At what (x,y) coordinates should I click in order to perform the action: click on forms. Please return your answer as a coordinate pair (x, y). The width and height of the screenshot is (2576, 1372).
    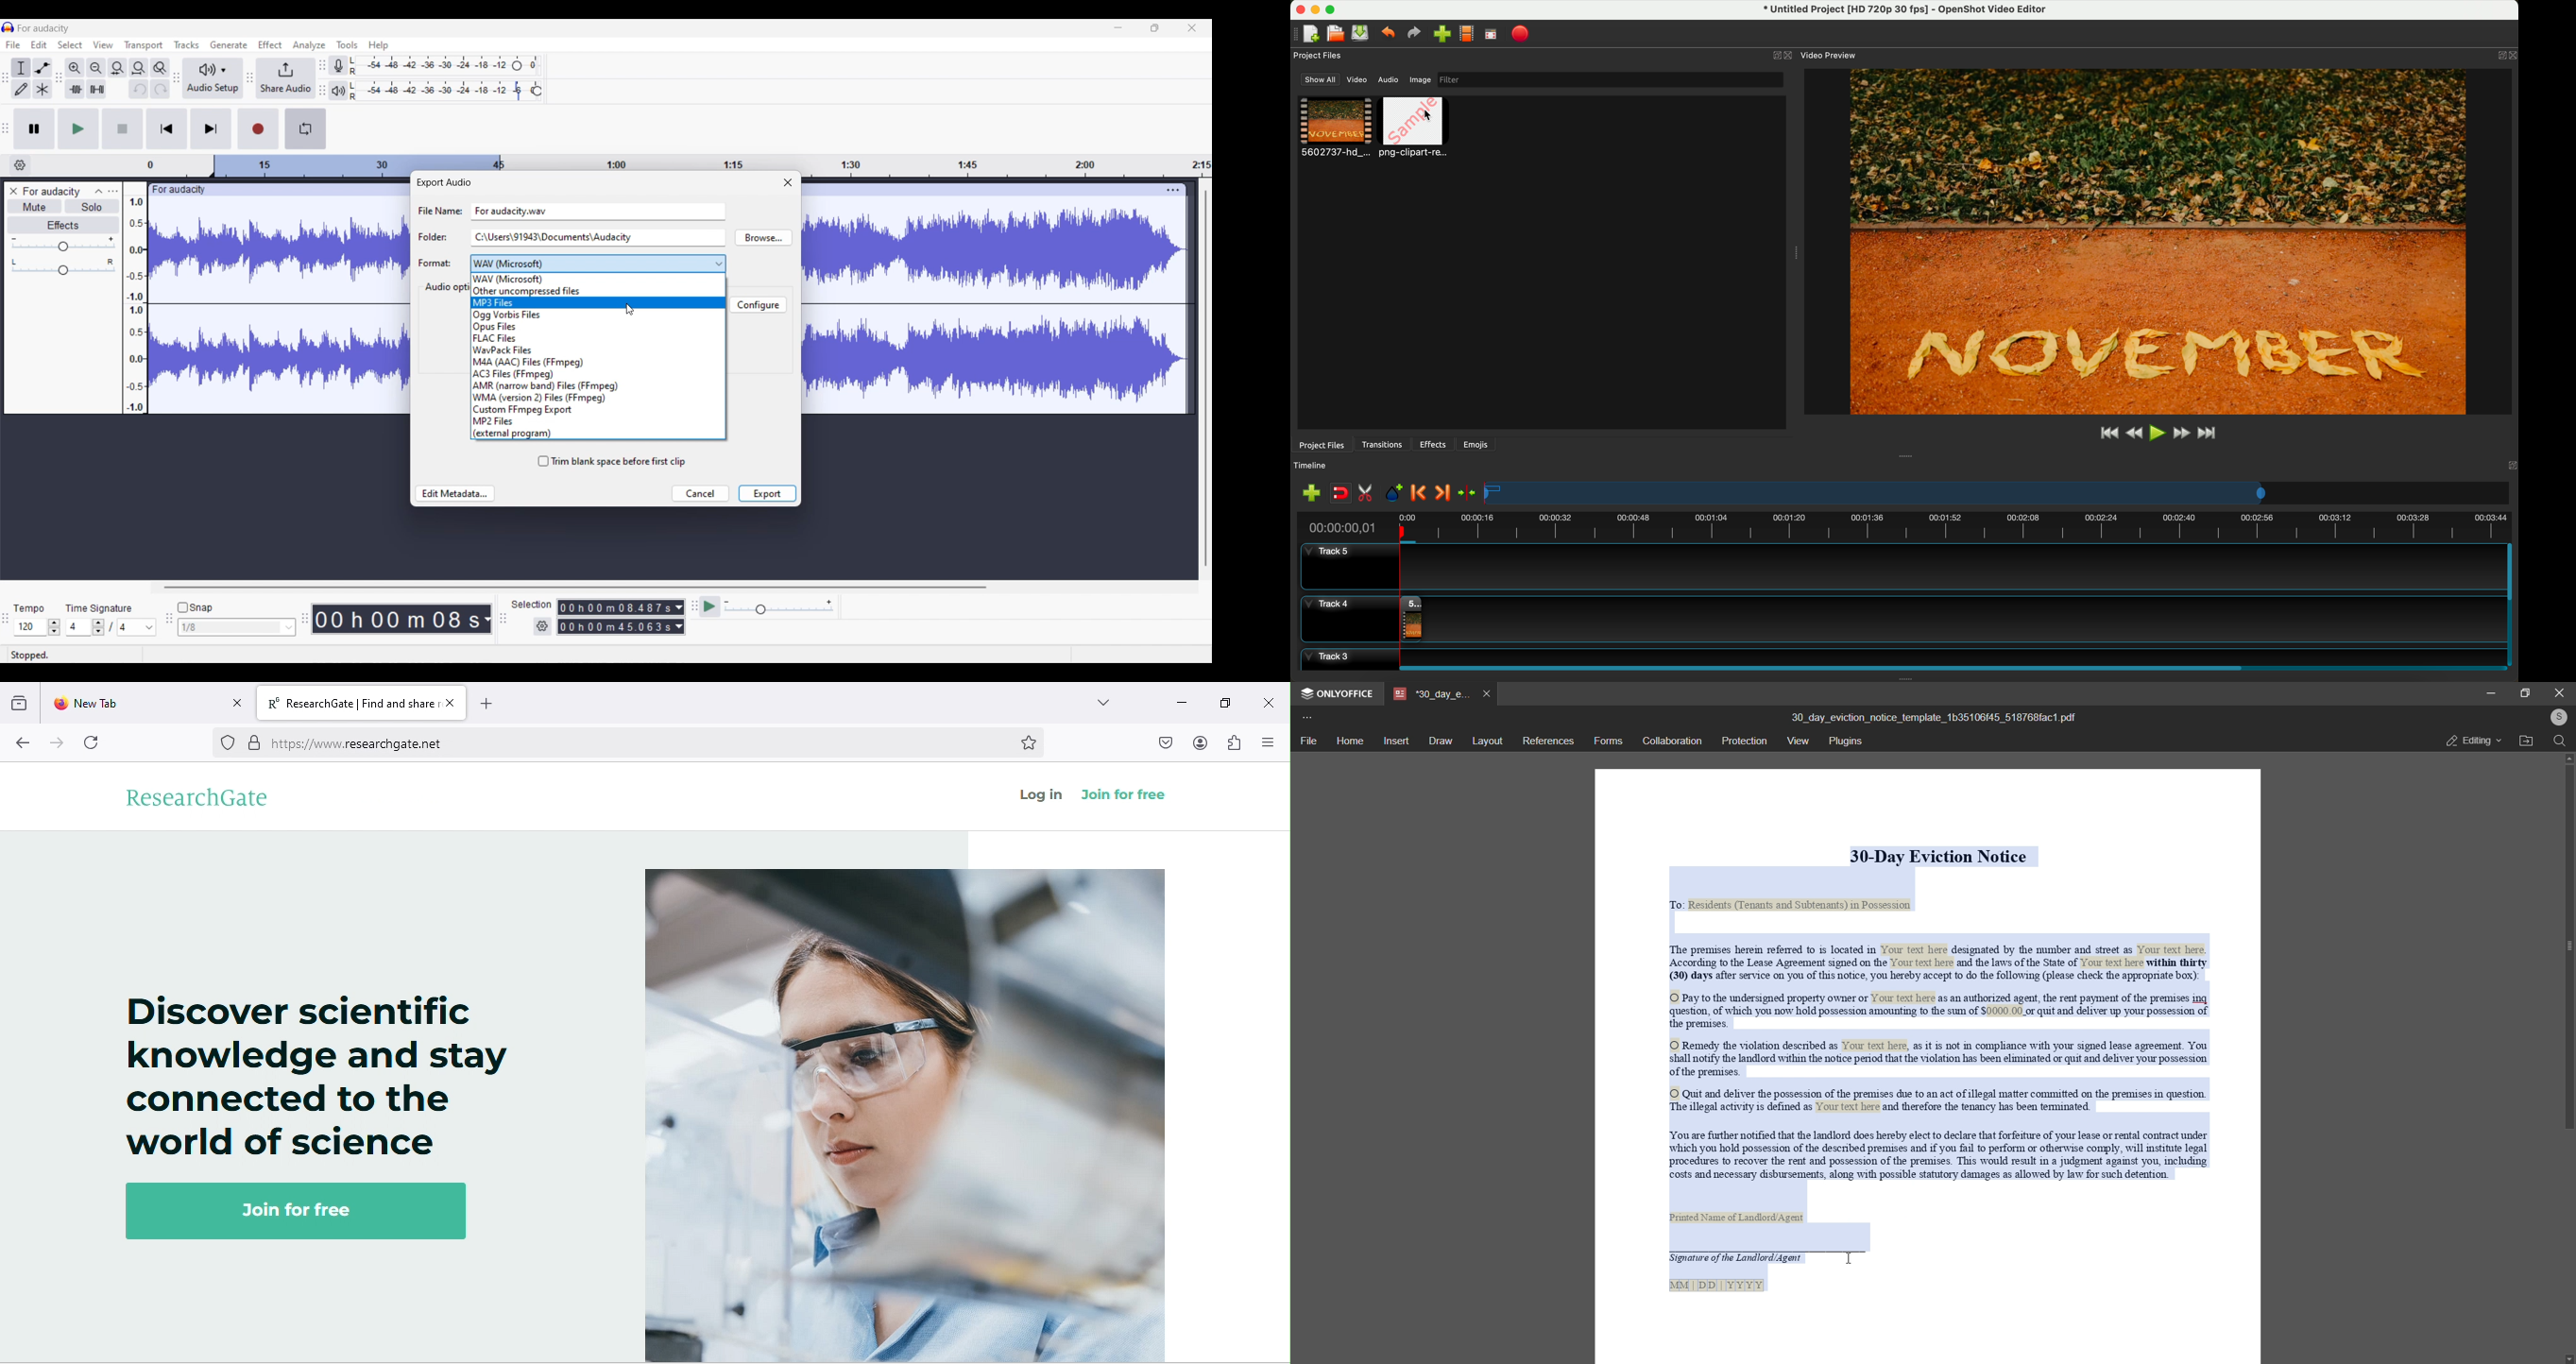
    Looking at the image, I should click on (1608, 741).